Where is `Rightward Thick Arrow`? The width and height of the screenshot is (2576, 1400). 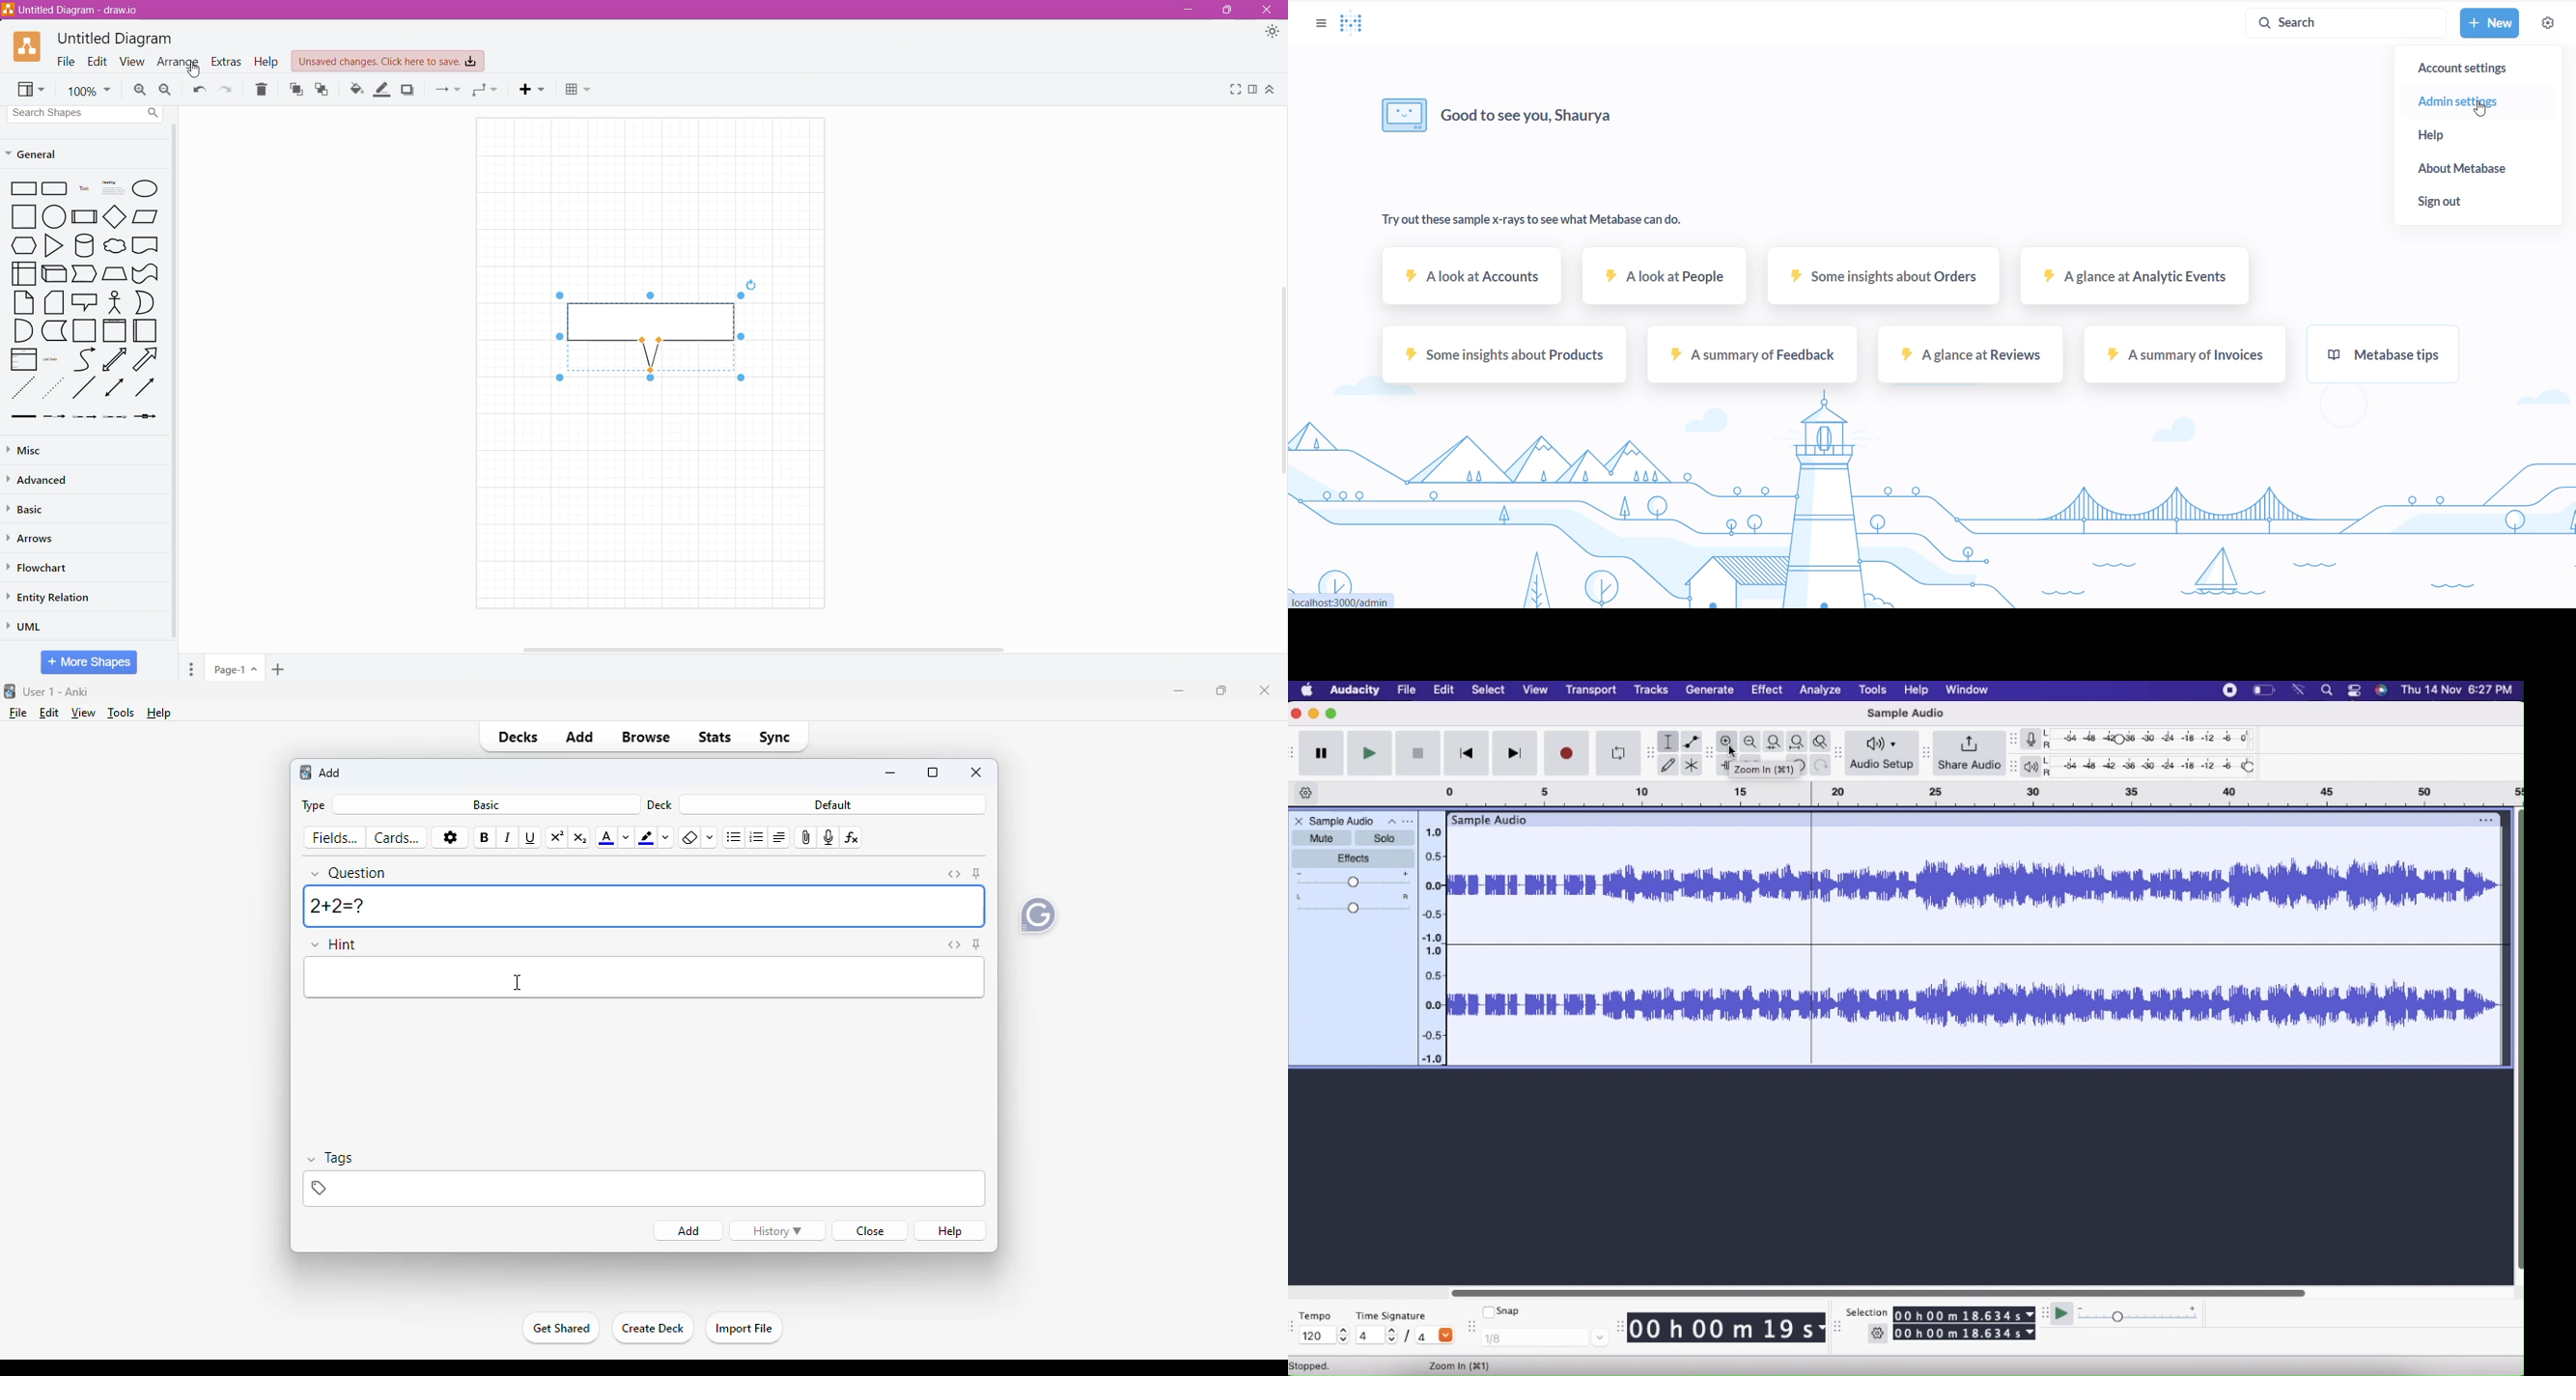 Rightward Thick Arrow is located at coordinates (145, 388).